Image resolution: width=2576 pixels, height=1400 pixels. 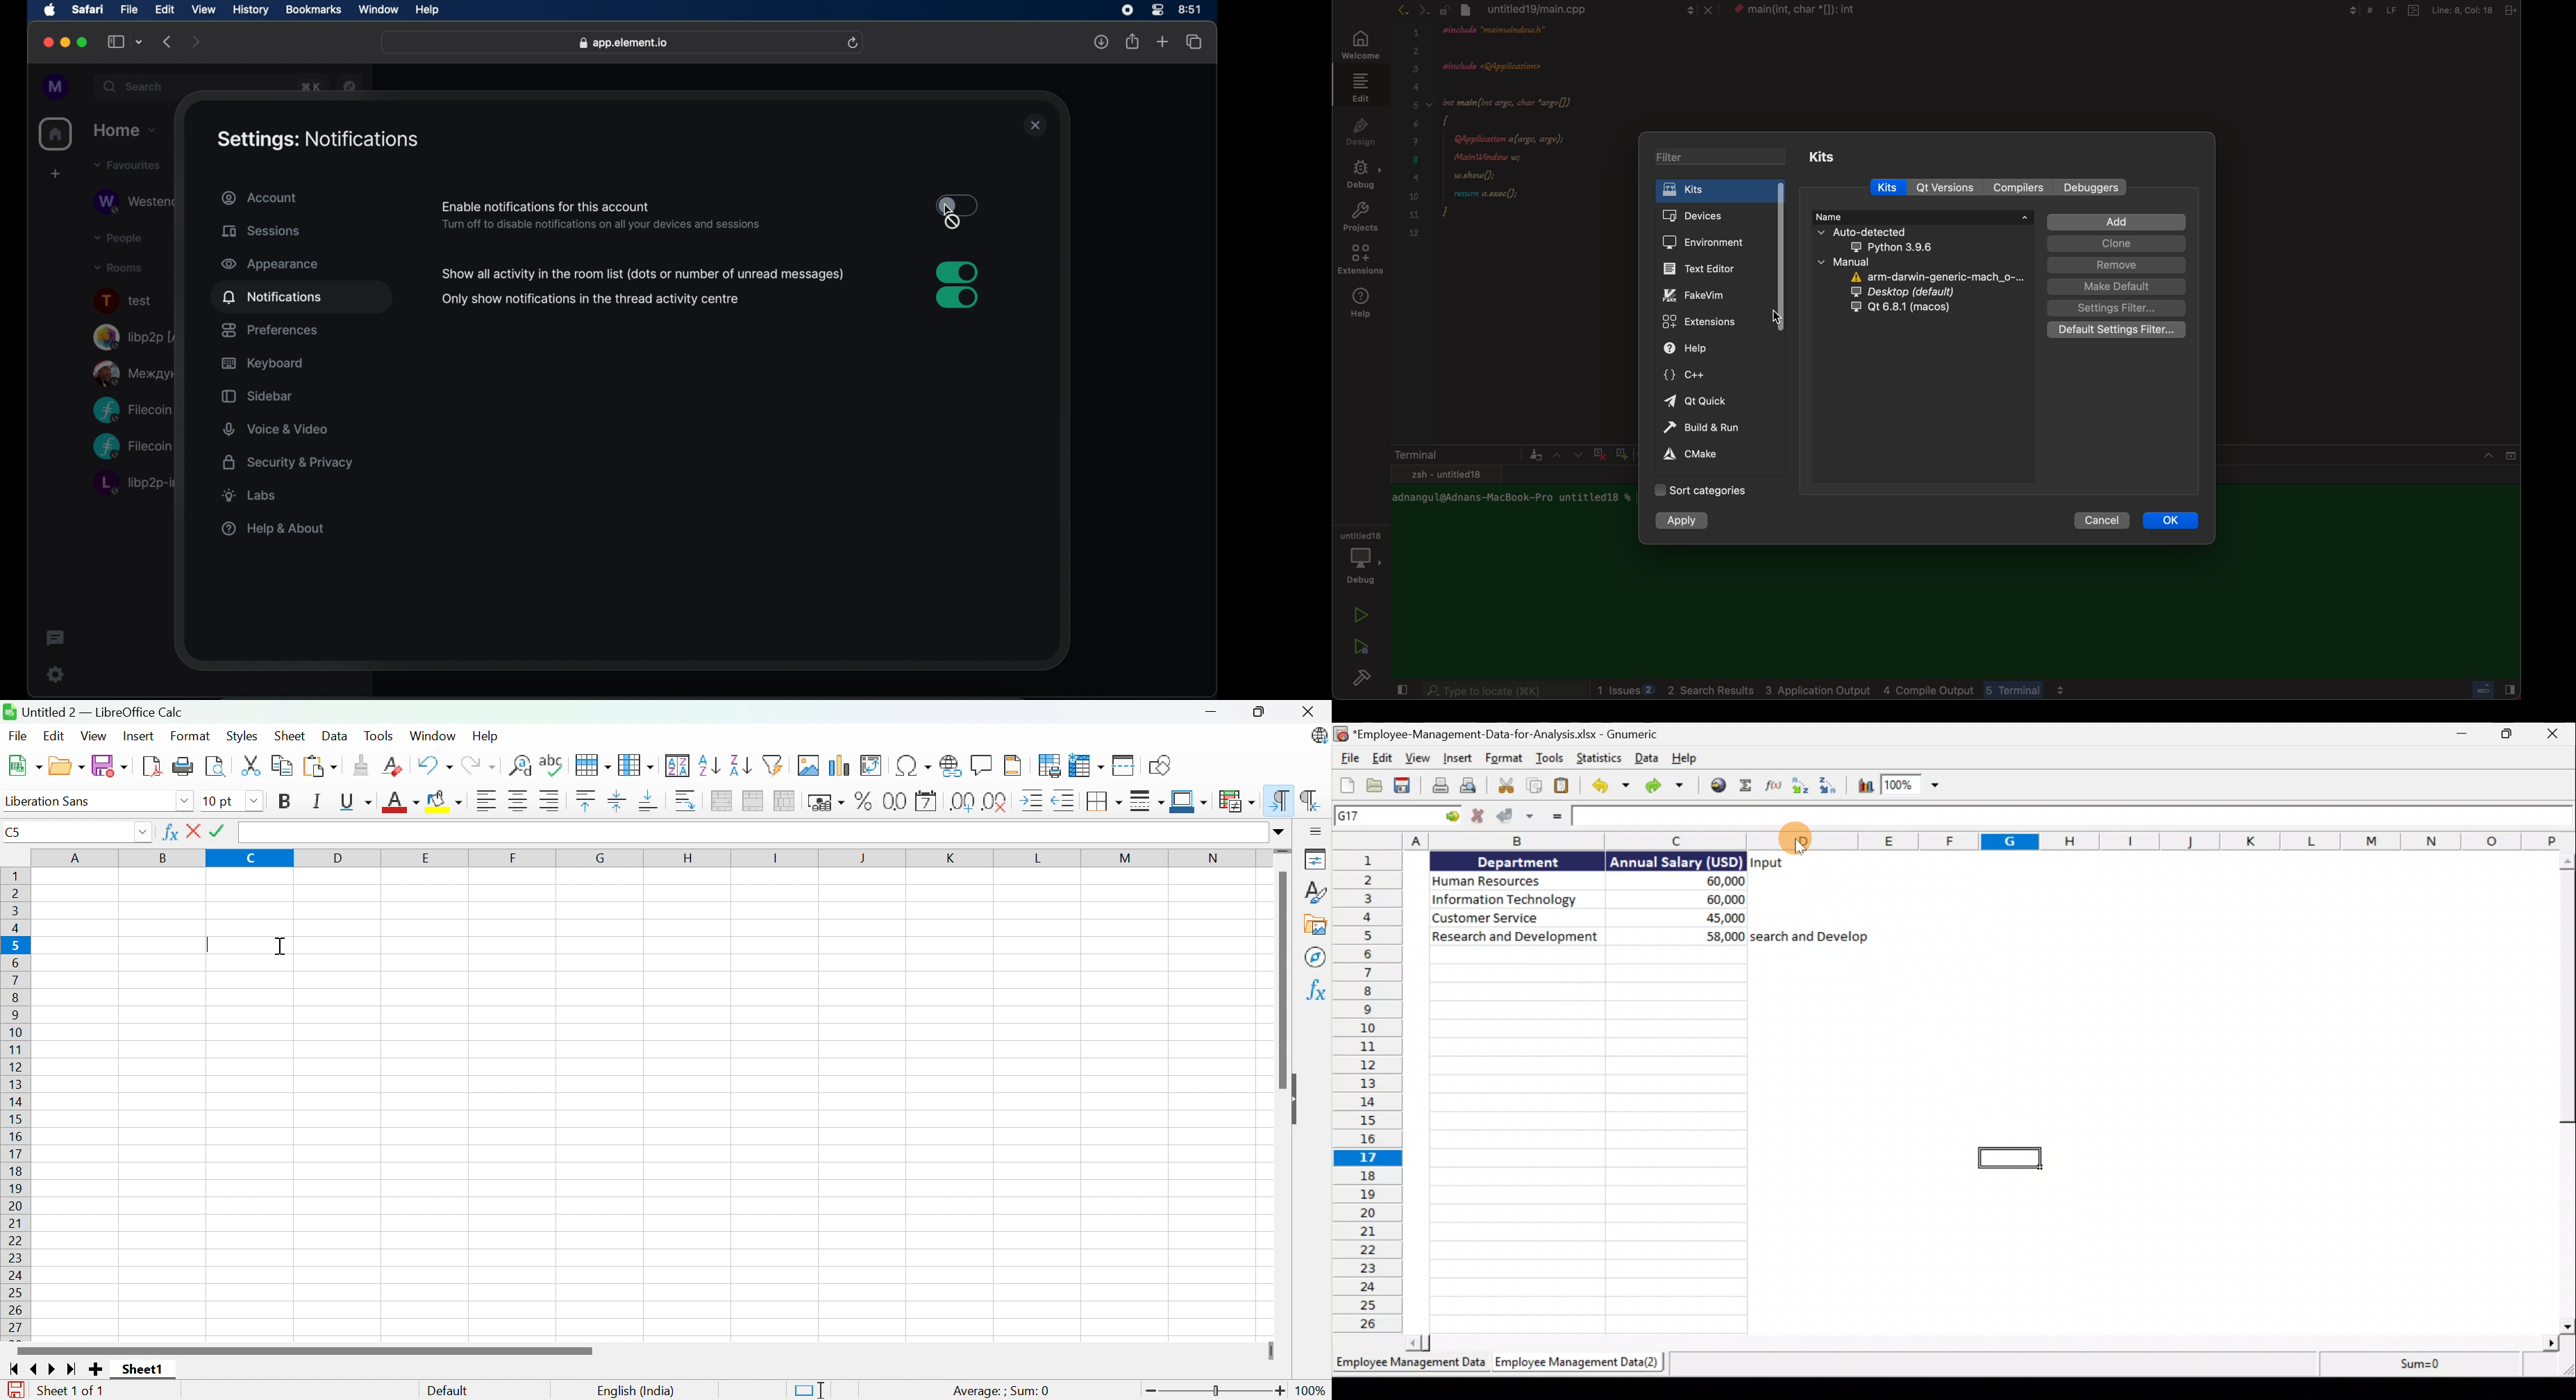 What do you see at coordinates (2555, 732) in the screenshot?
I see `Close` at bounding box center [2555, 732].